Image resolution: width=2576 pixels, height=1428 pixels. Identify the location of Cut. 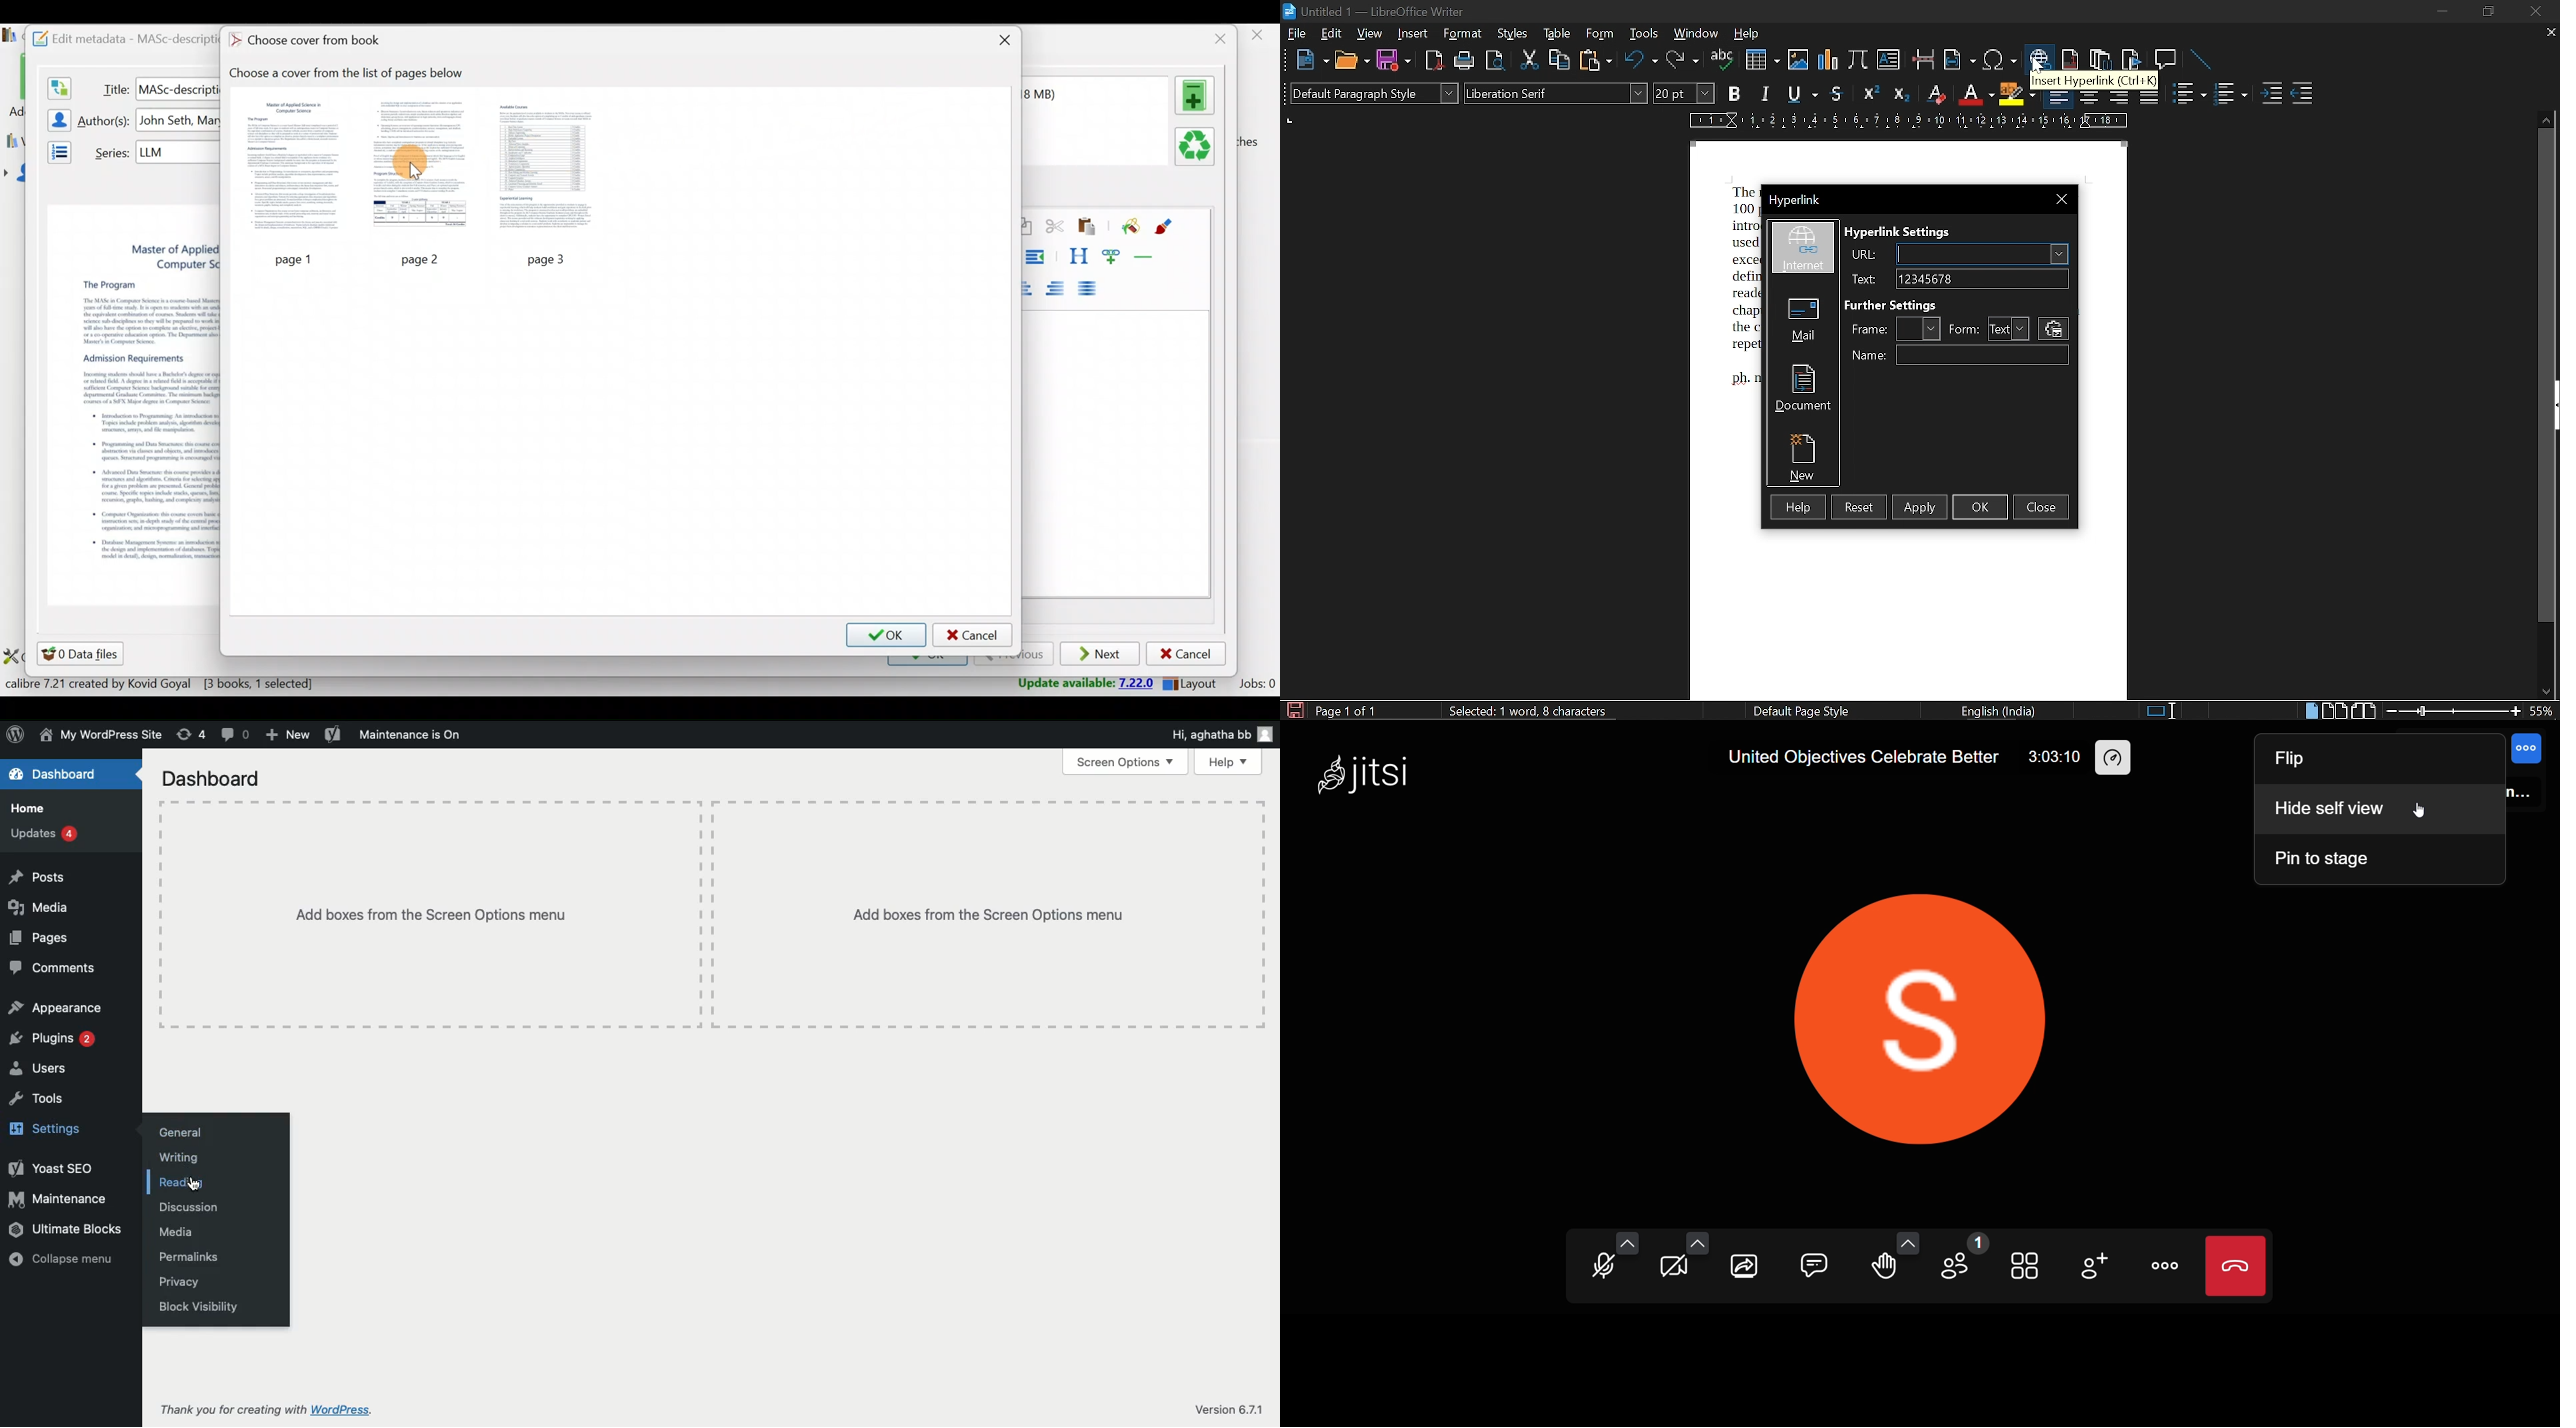
(1055, 229).